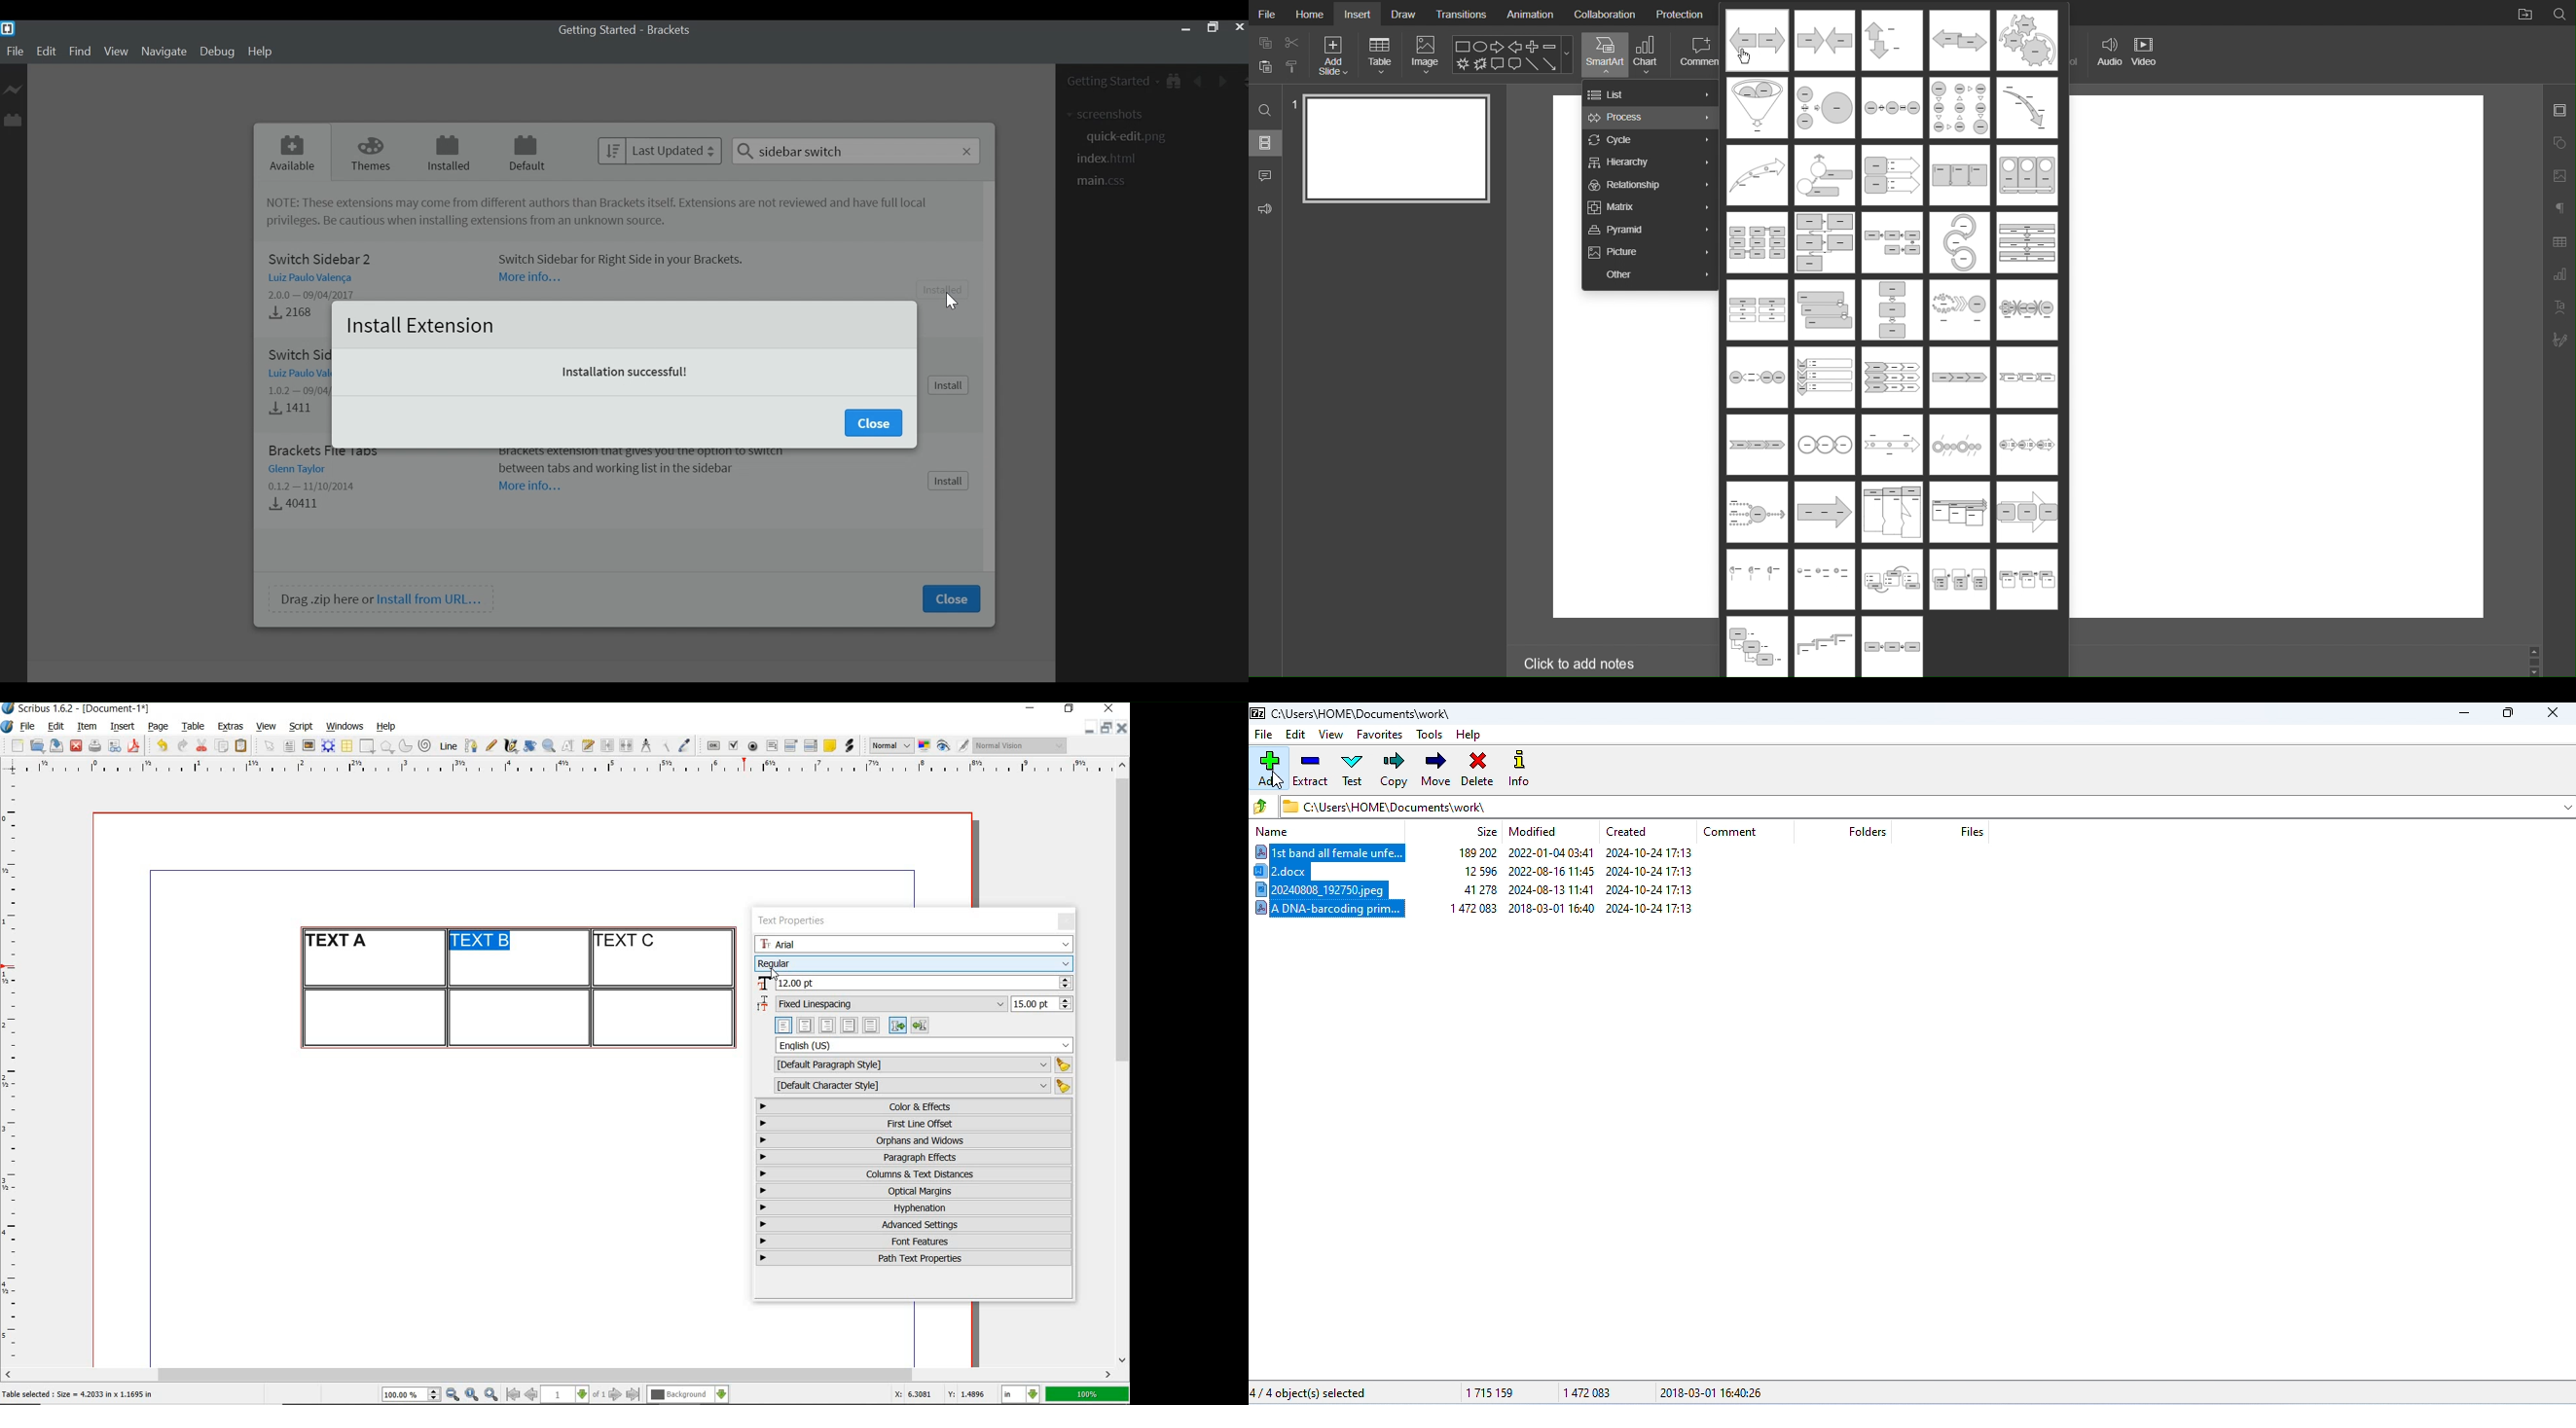  Describe the element at coordinates (1266, 145) in the screenshot. I see `Slides` at that location.